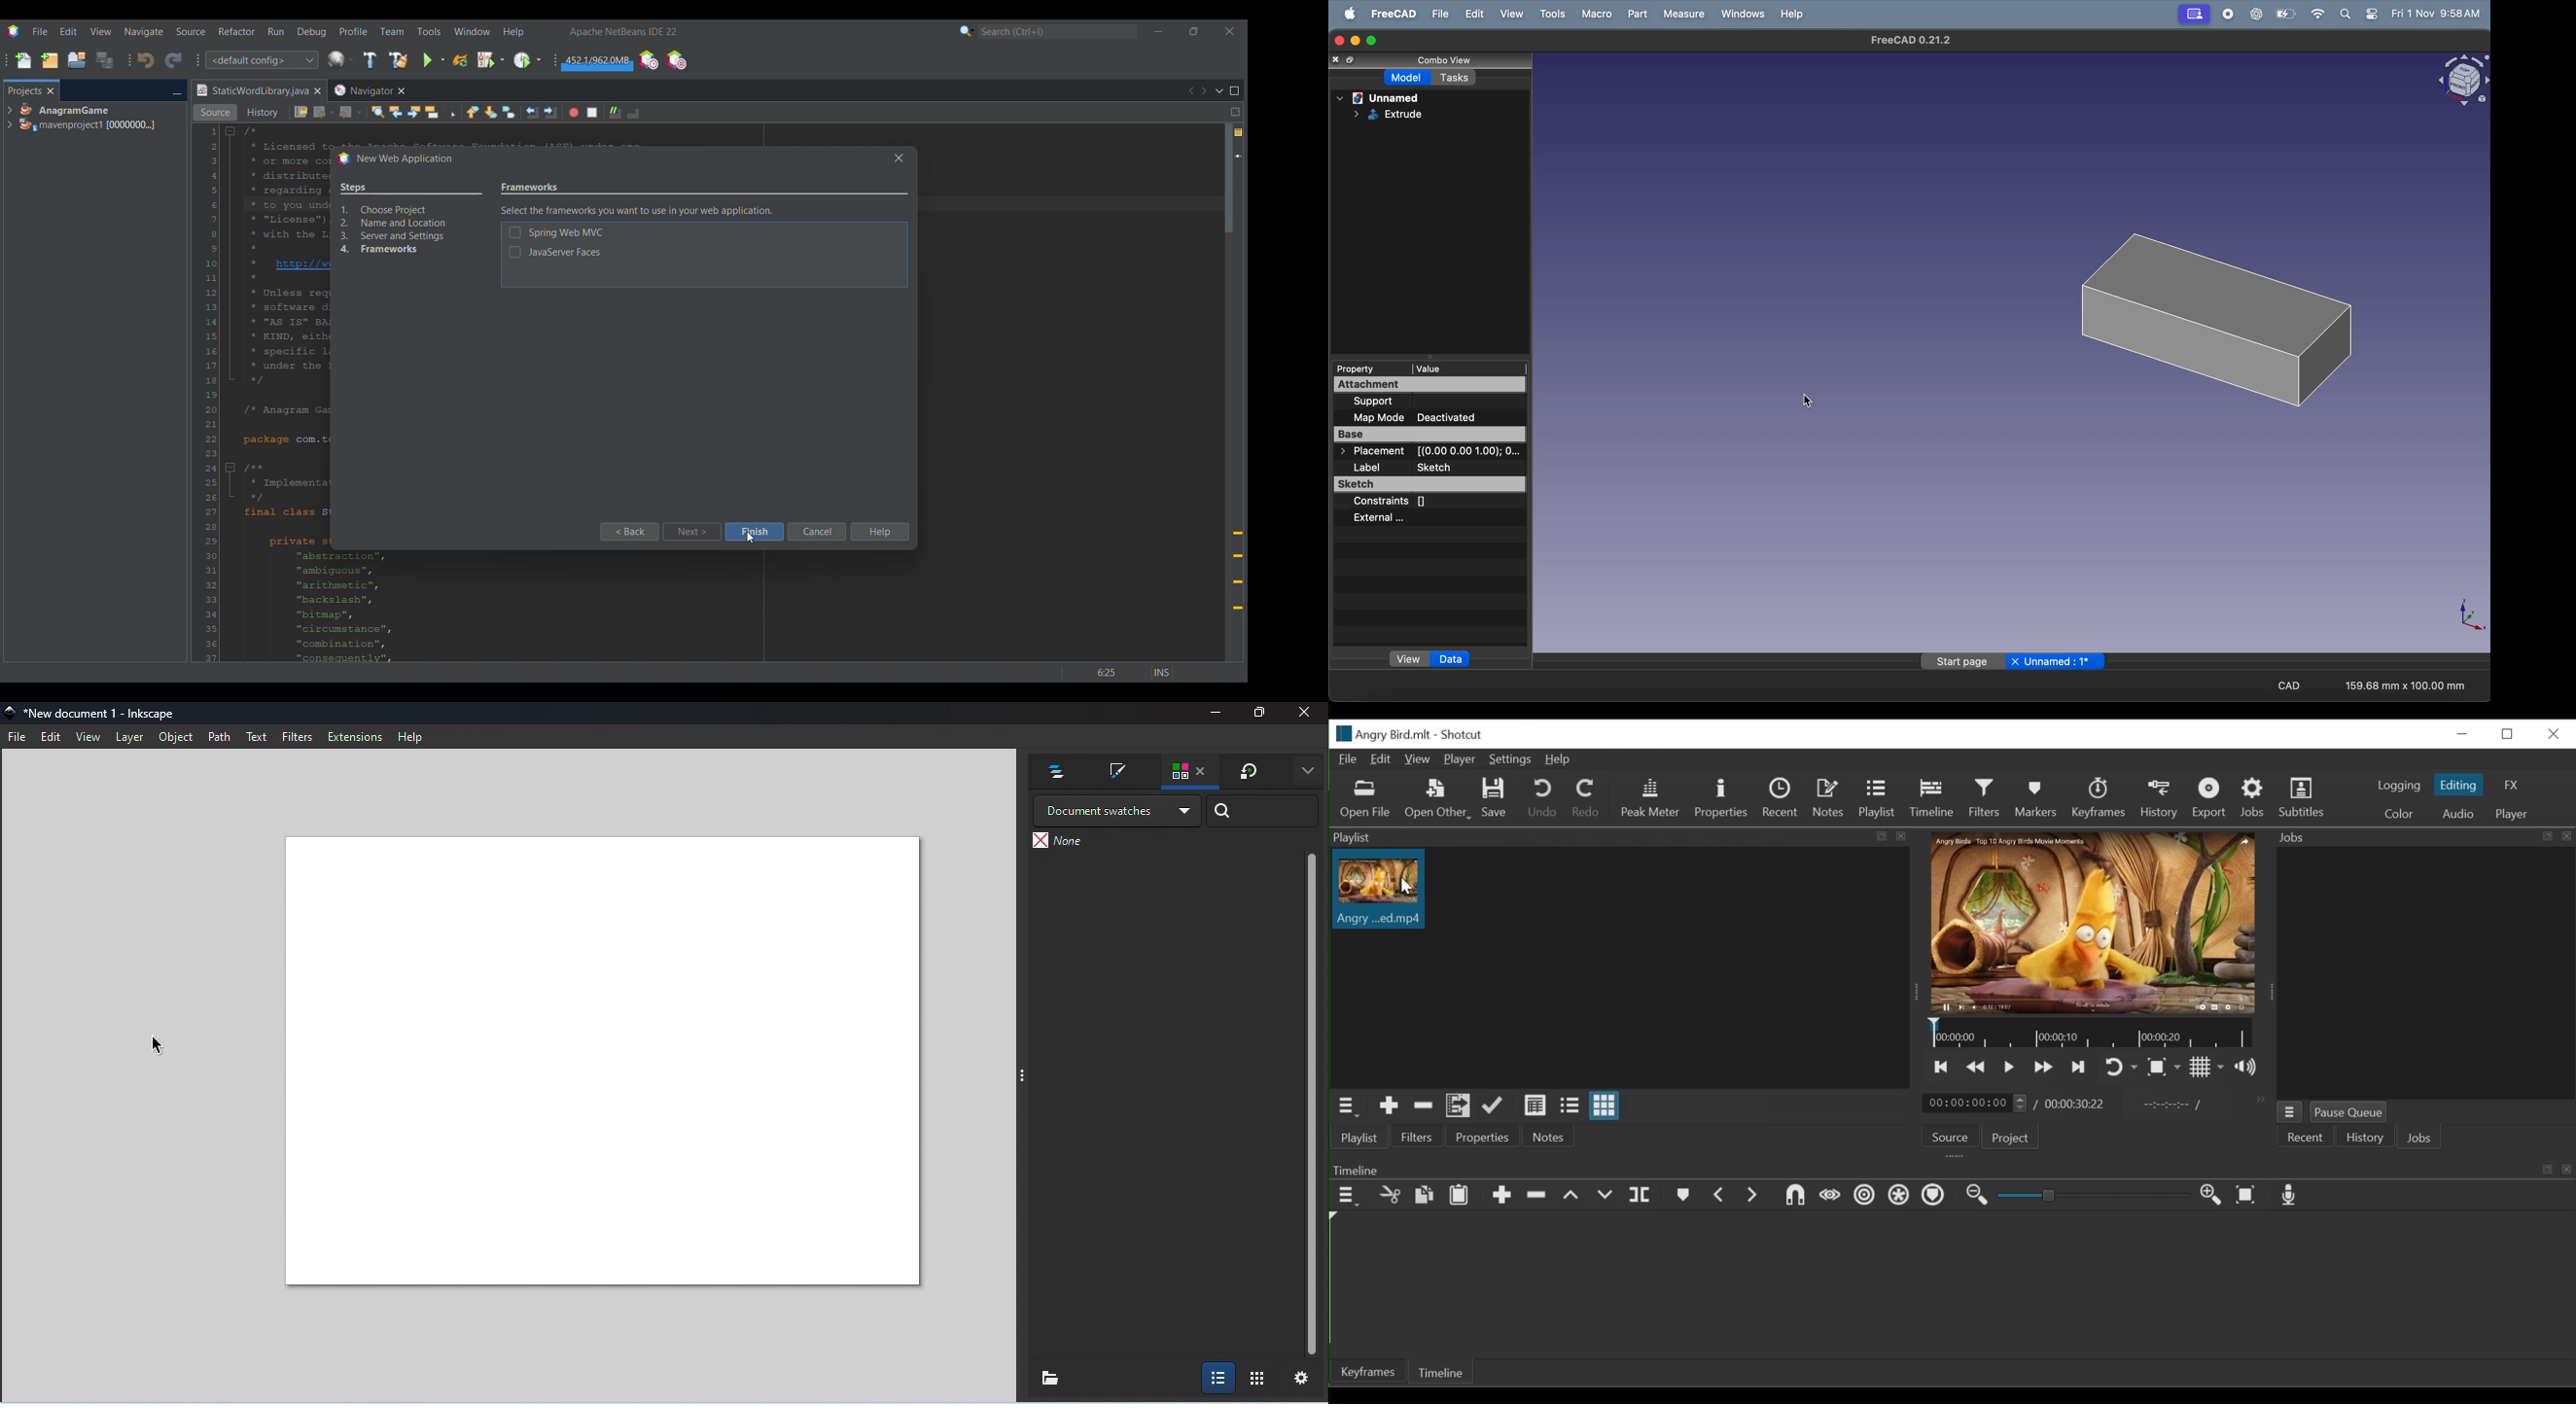 This screenshot has height=1428, width=2576. What do you see at coordinates (1684, 1195) in the screenshot?
I see `markers` at bounding box center [1684, 1195].